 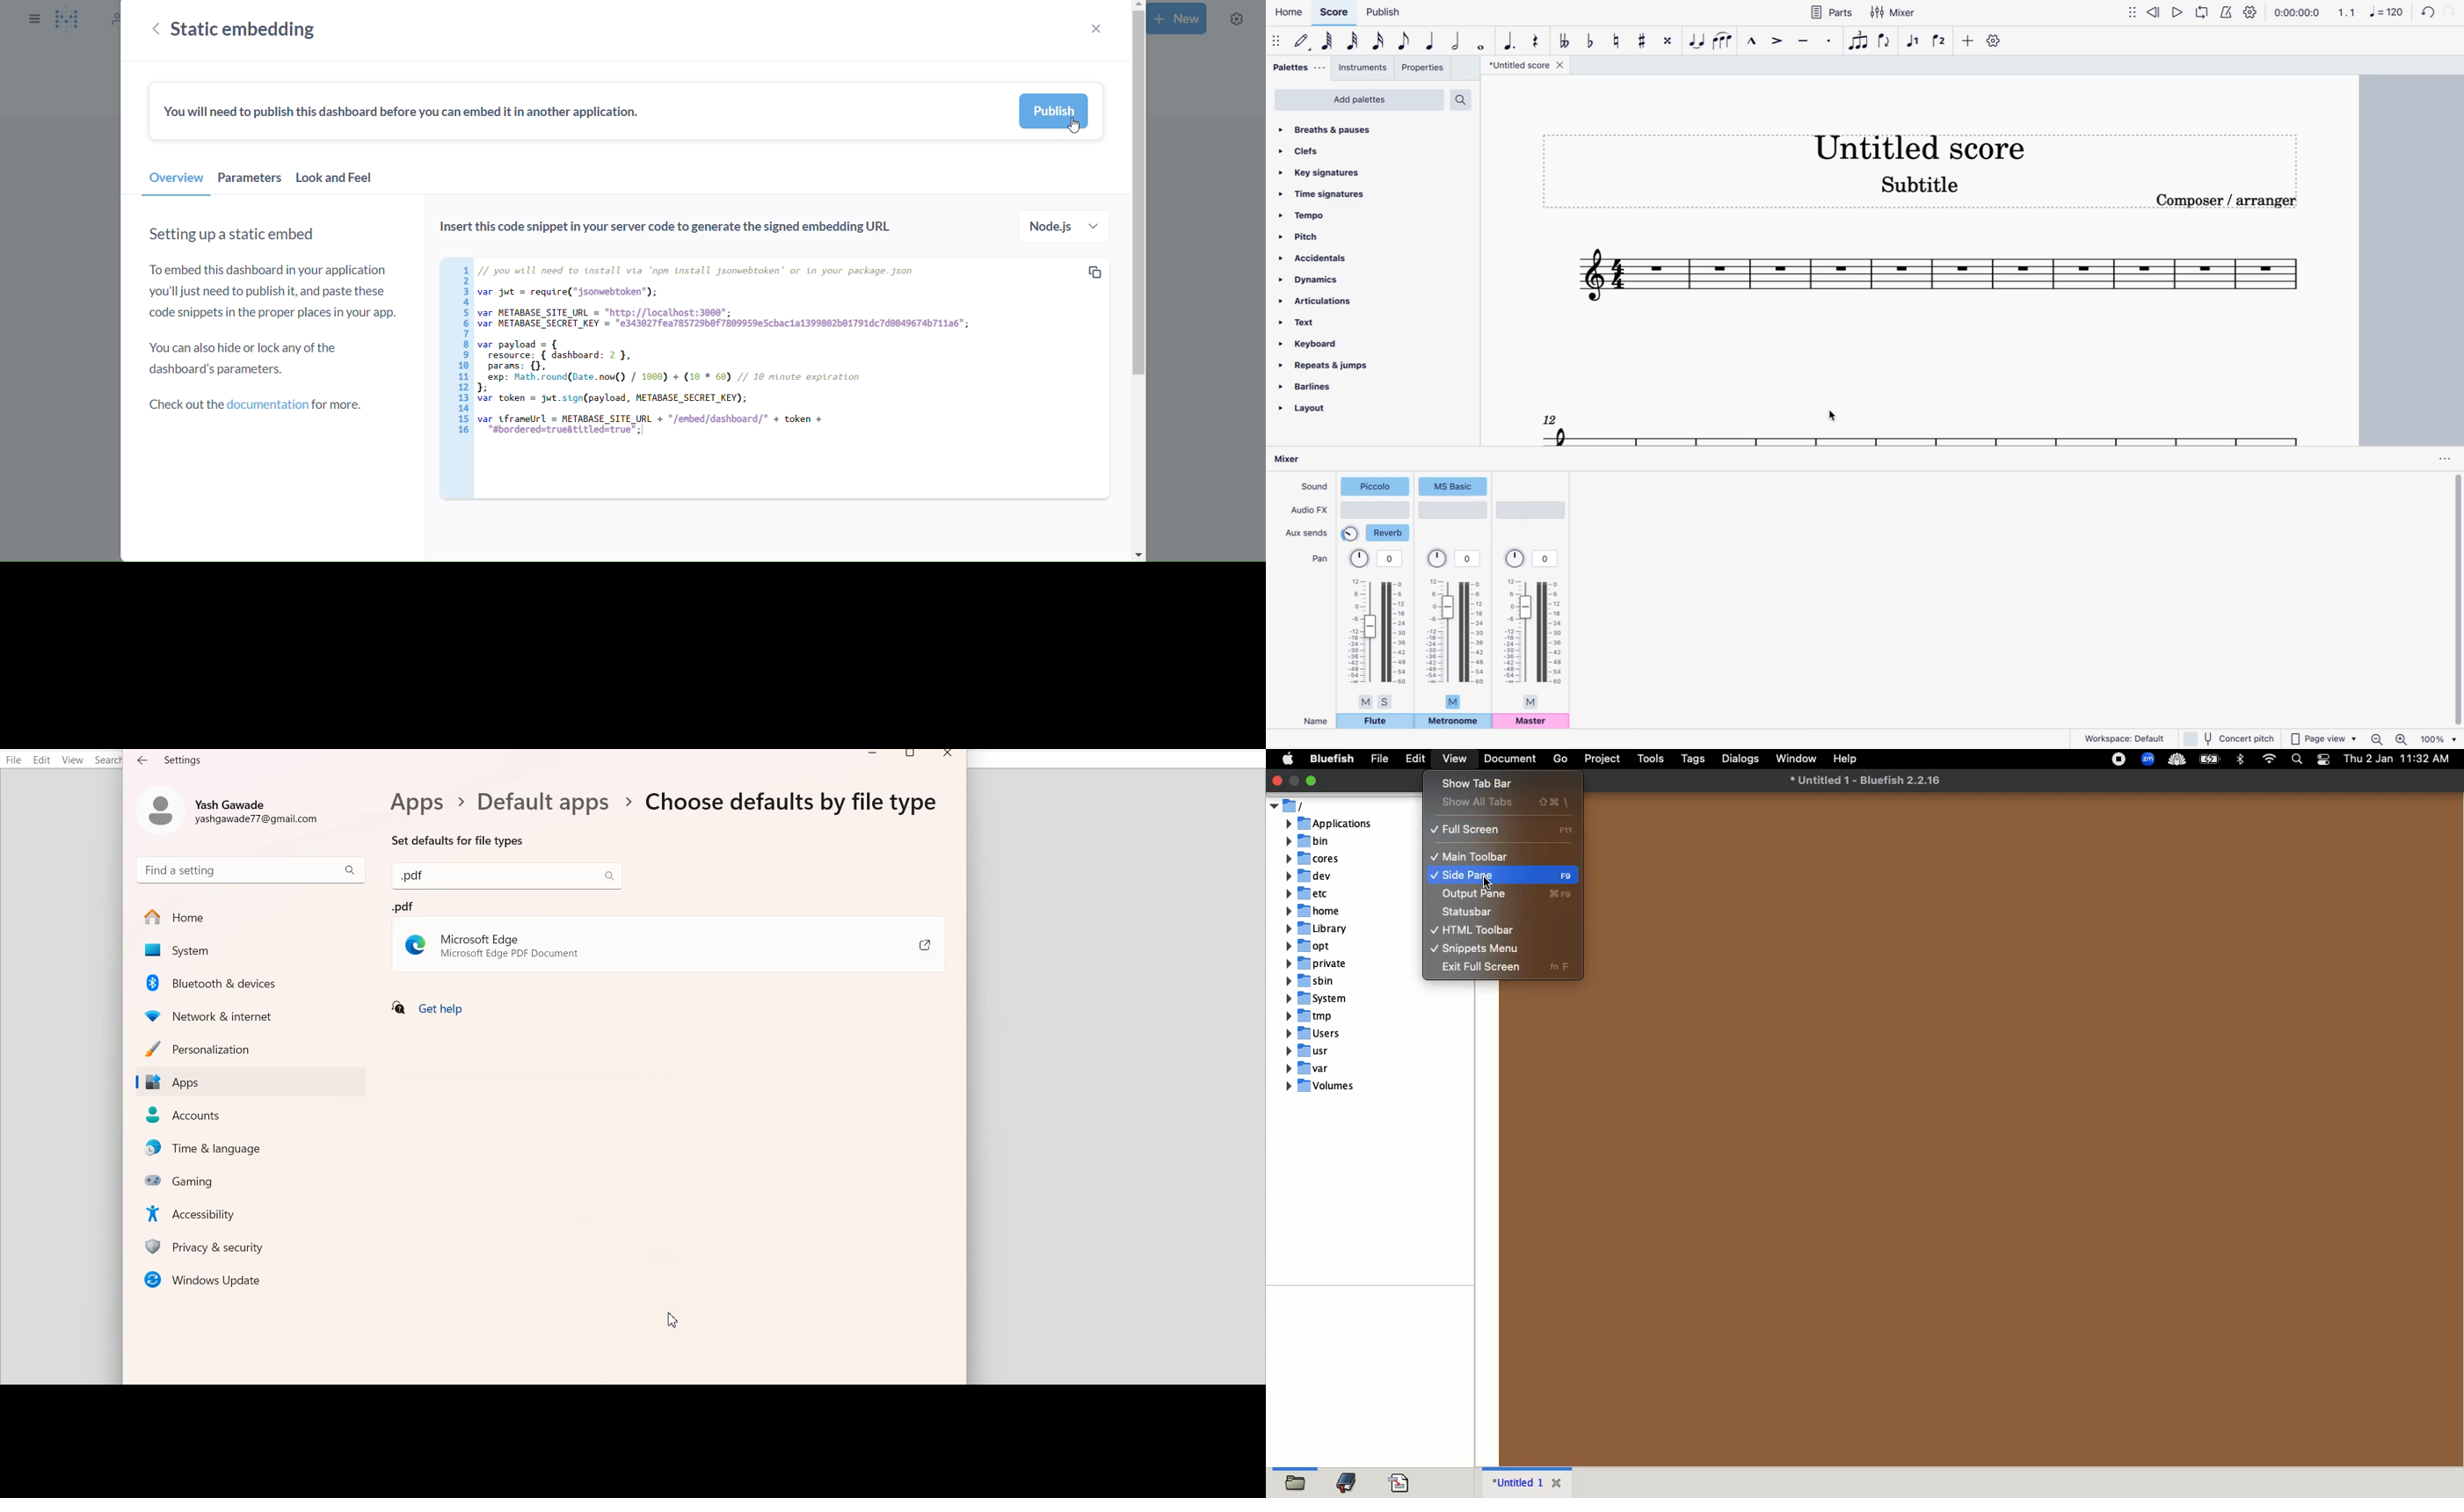 I want to click on toggle double sharp, so click(x=1670, y=40).